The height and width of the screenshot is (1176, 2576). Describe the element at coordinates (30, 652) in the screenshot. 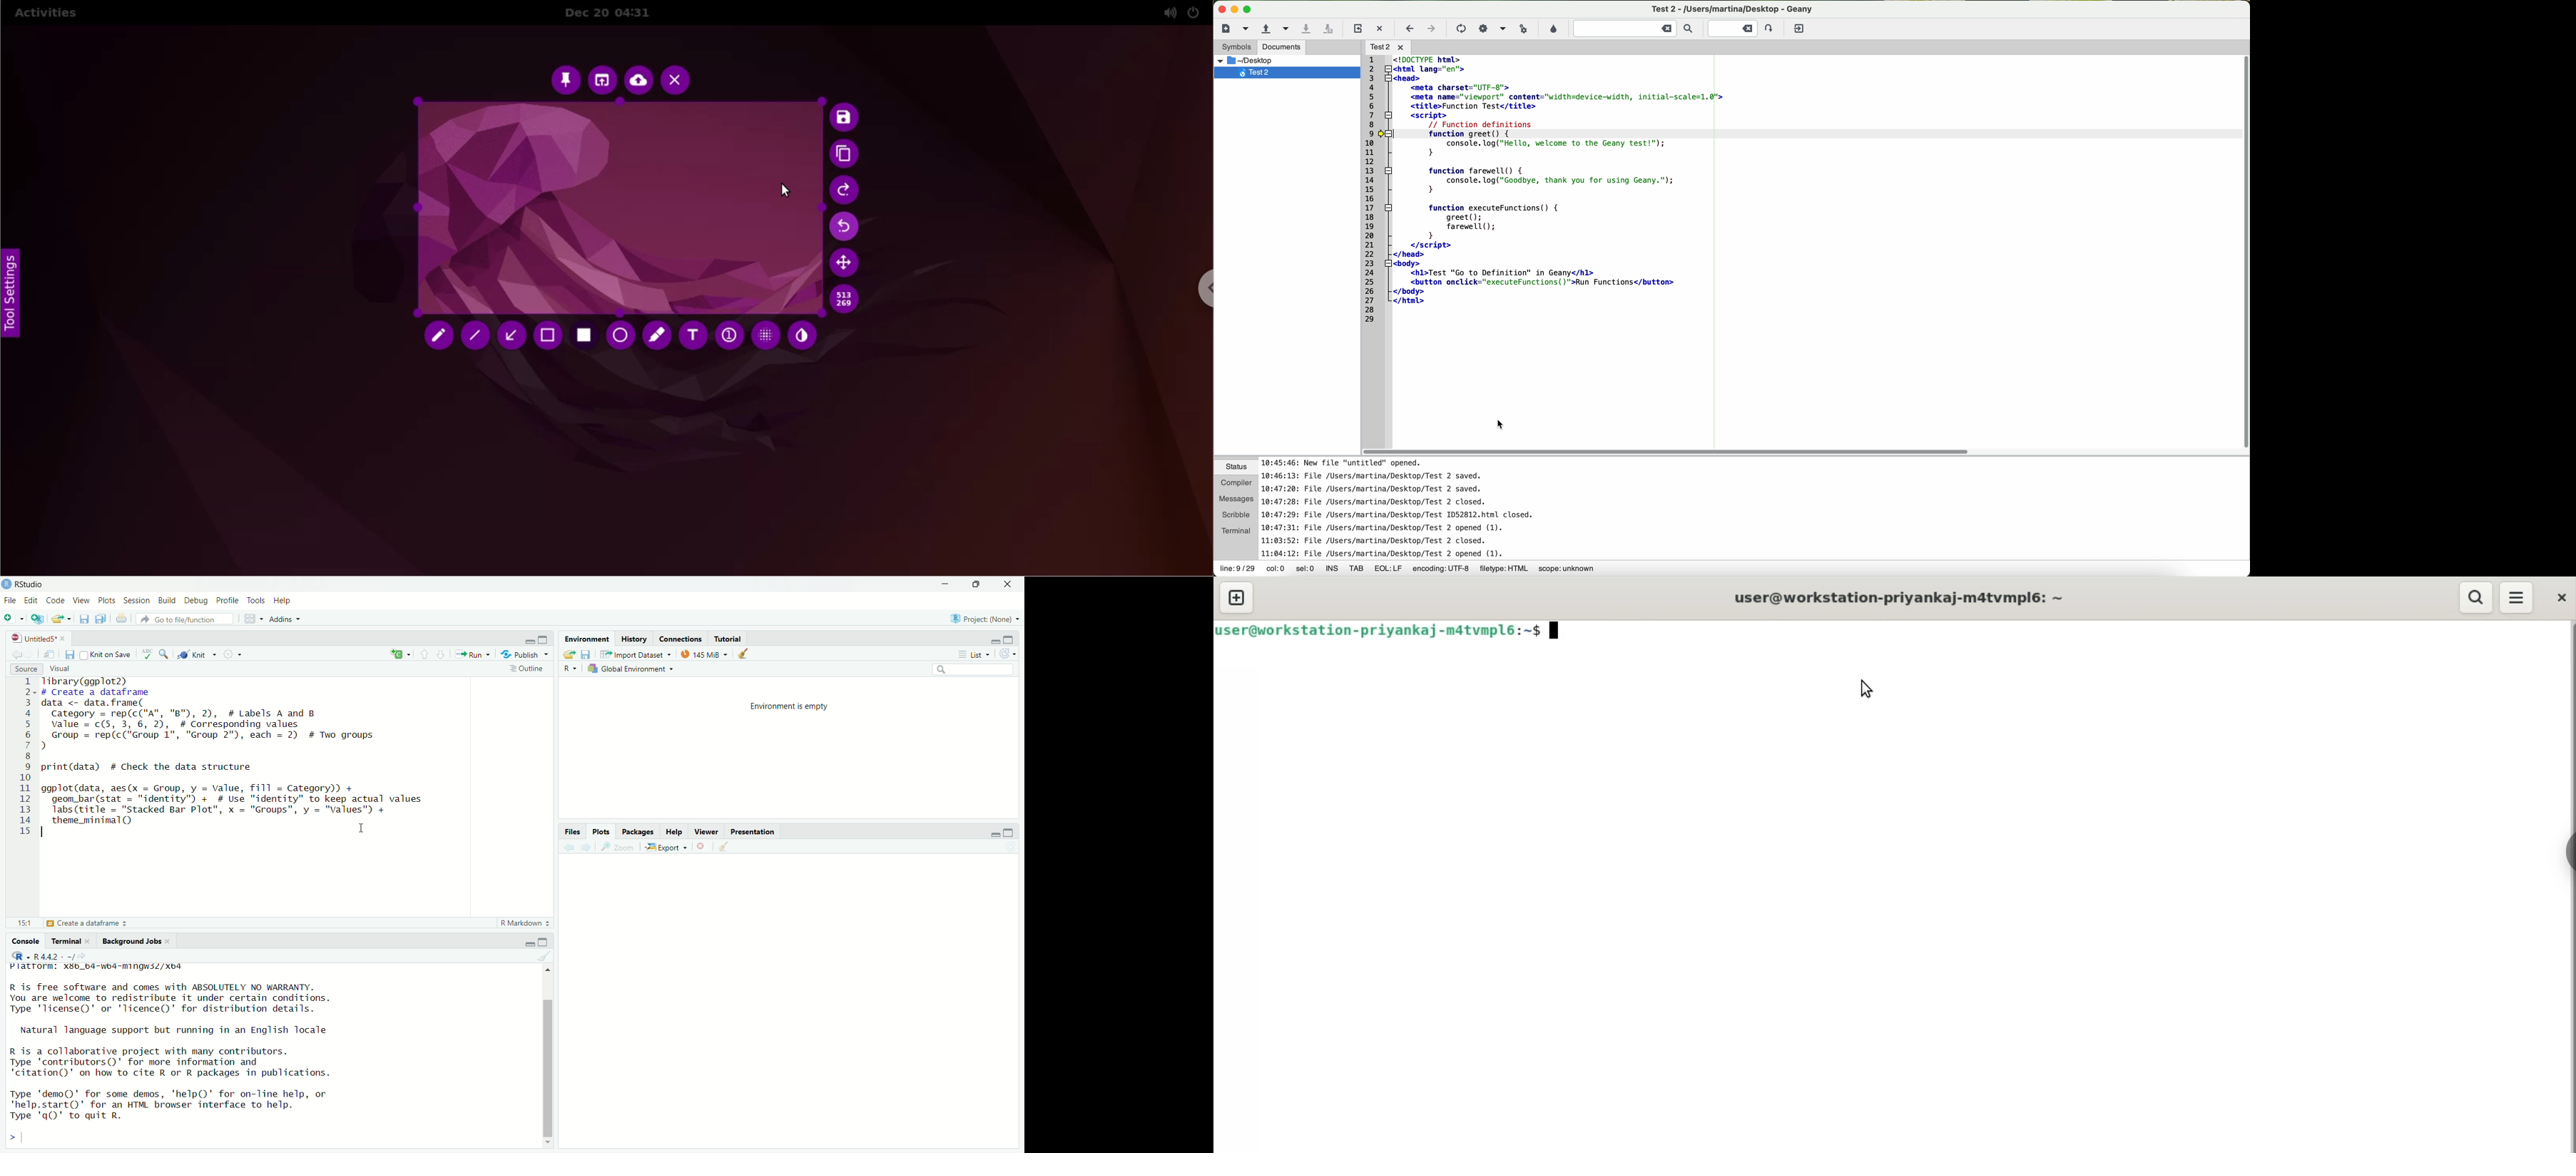

I see `Go forward to the next source location (Ctrl + F10)` at that location.